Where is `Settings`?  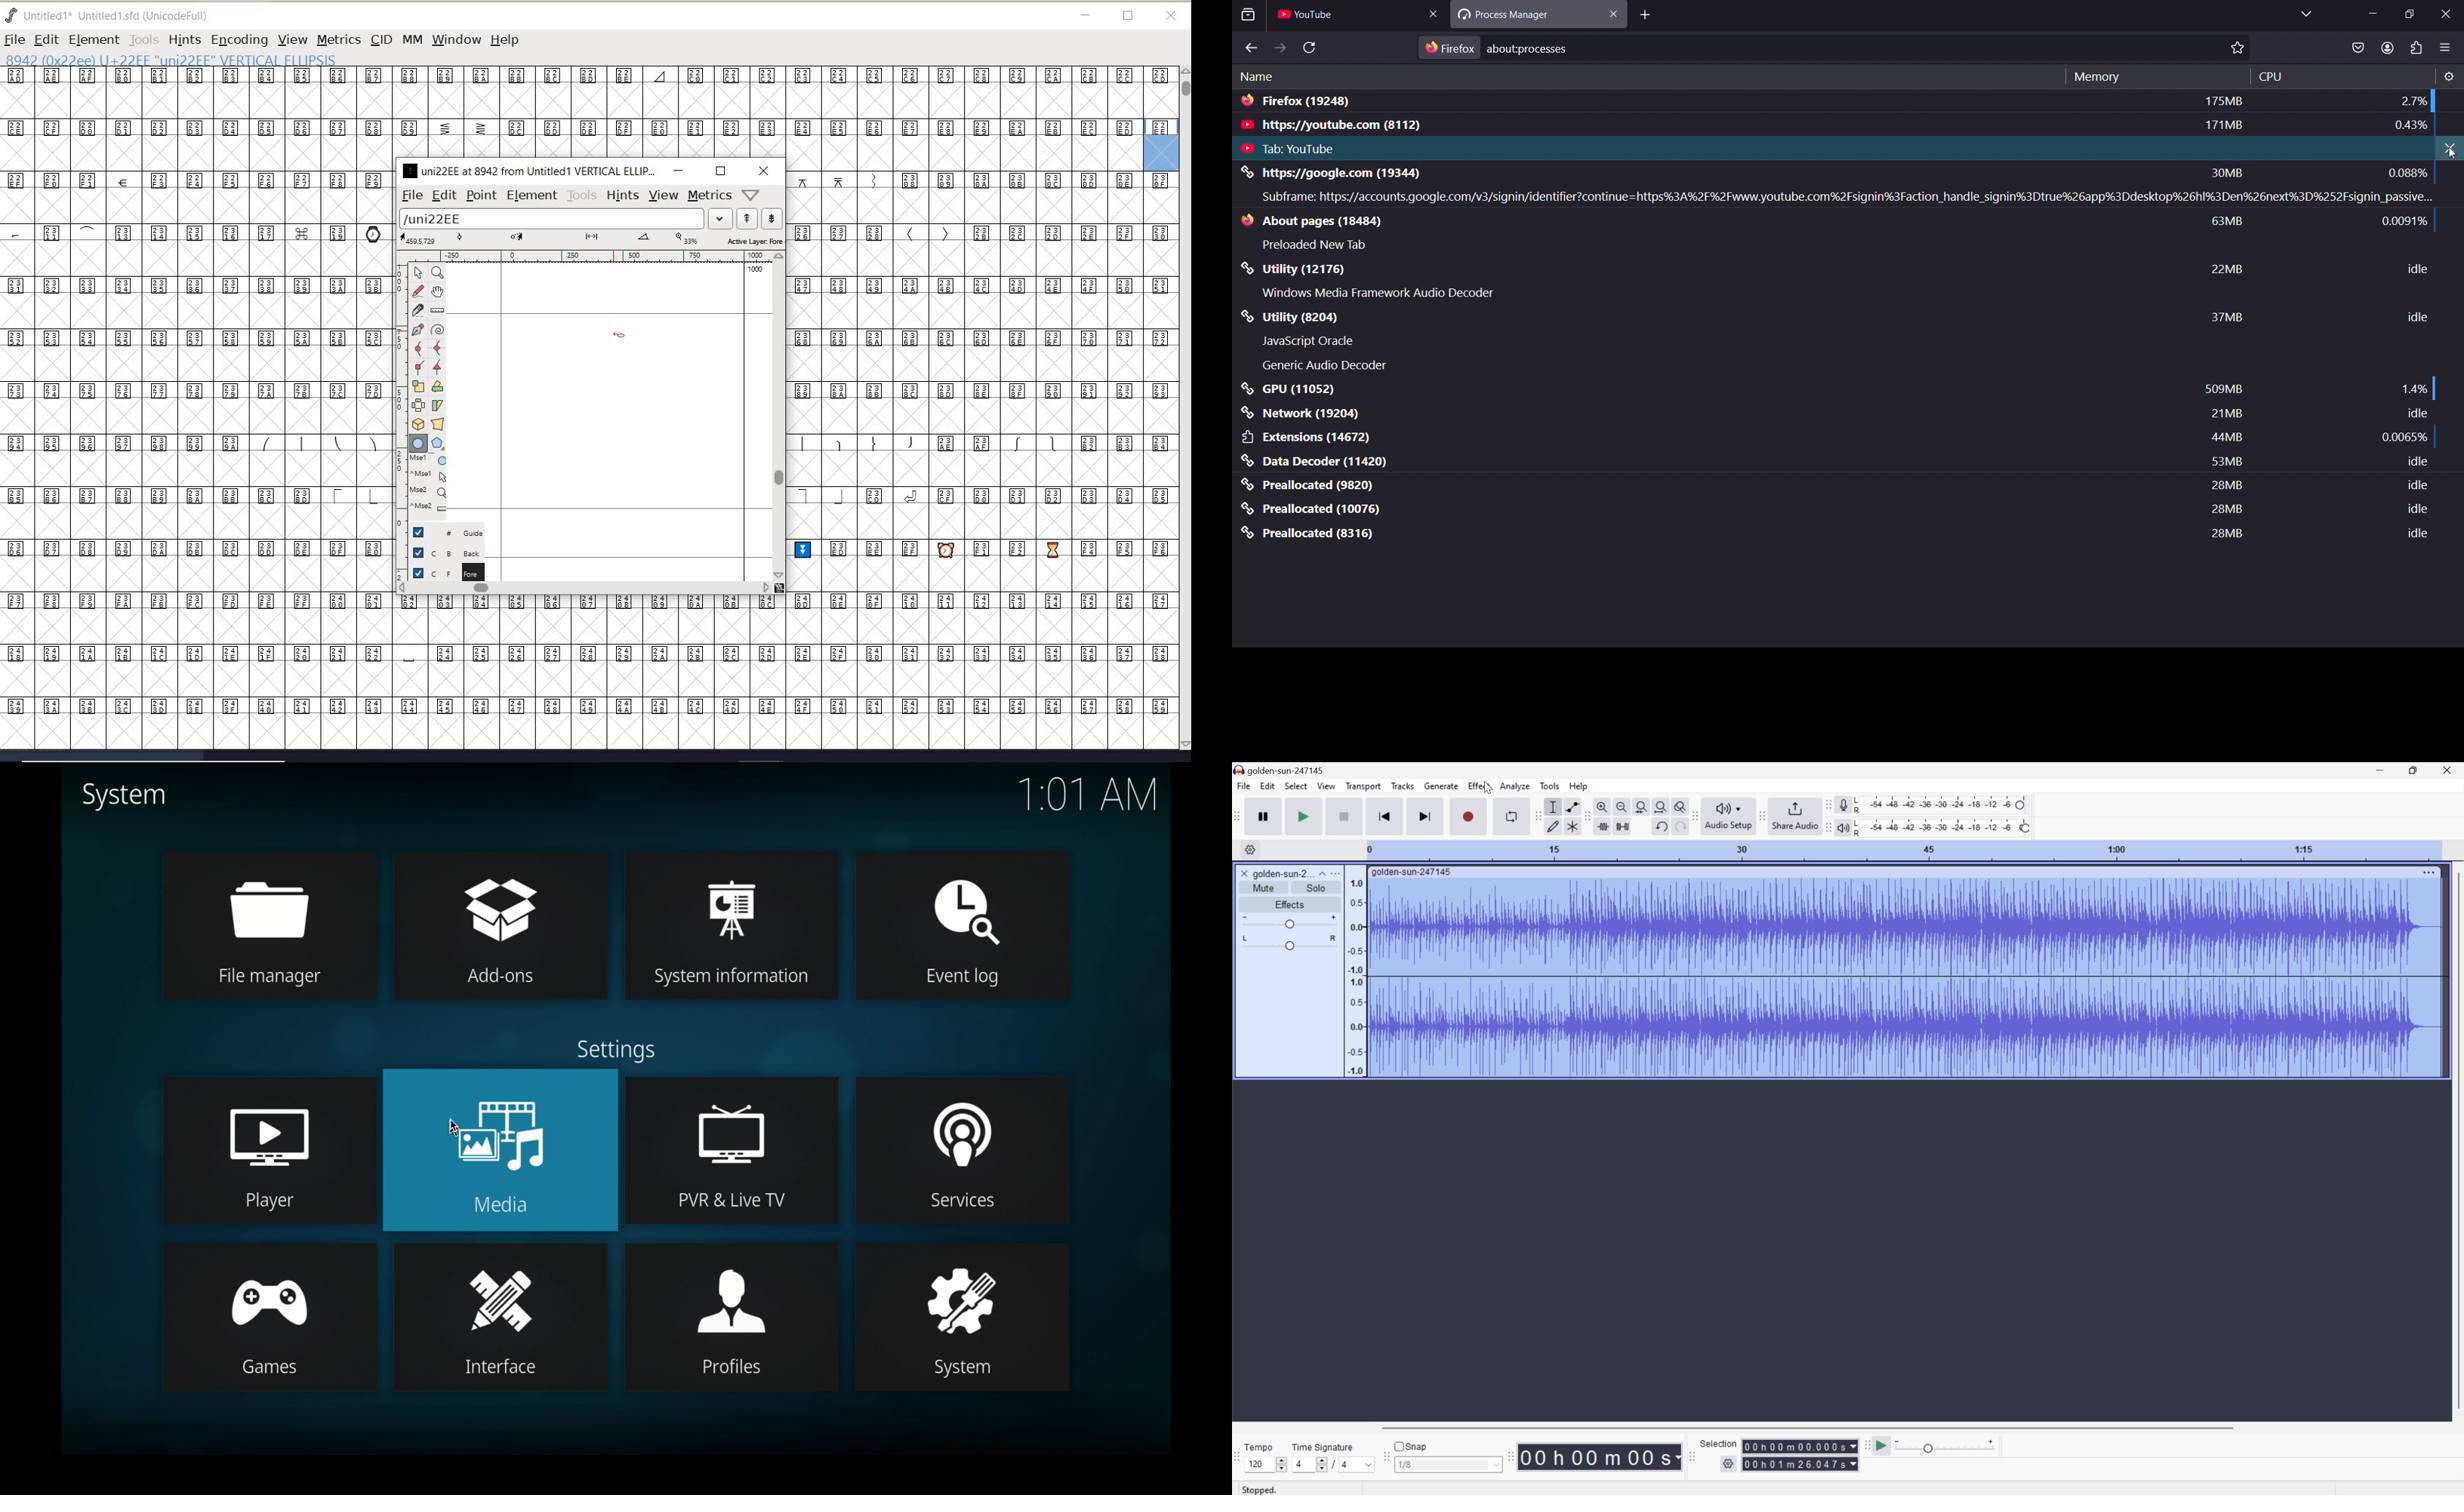
Settings is located at coordinates (1730, 1466).